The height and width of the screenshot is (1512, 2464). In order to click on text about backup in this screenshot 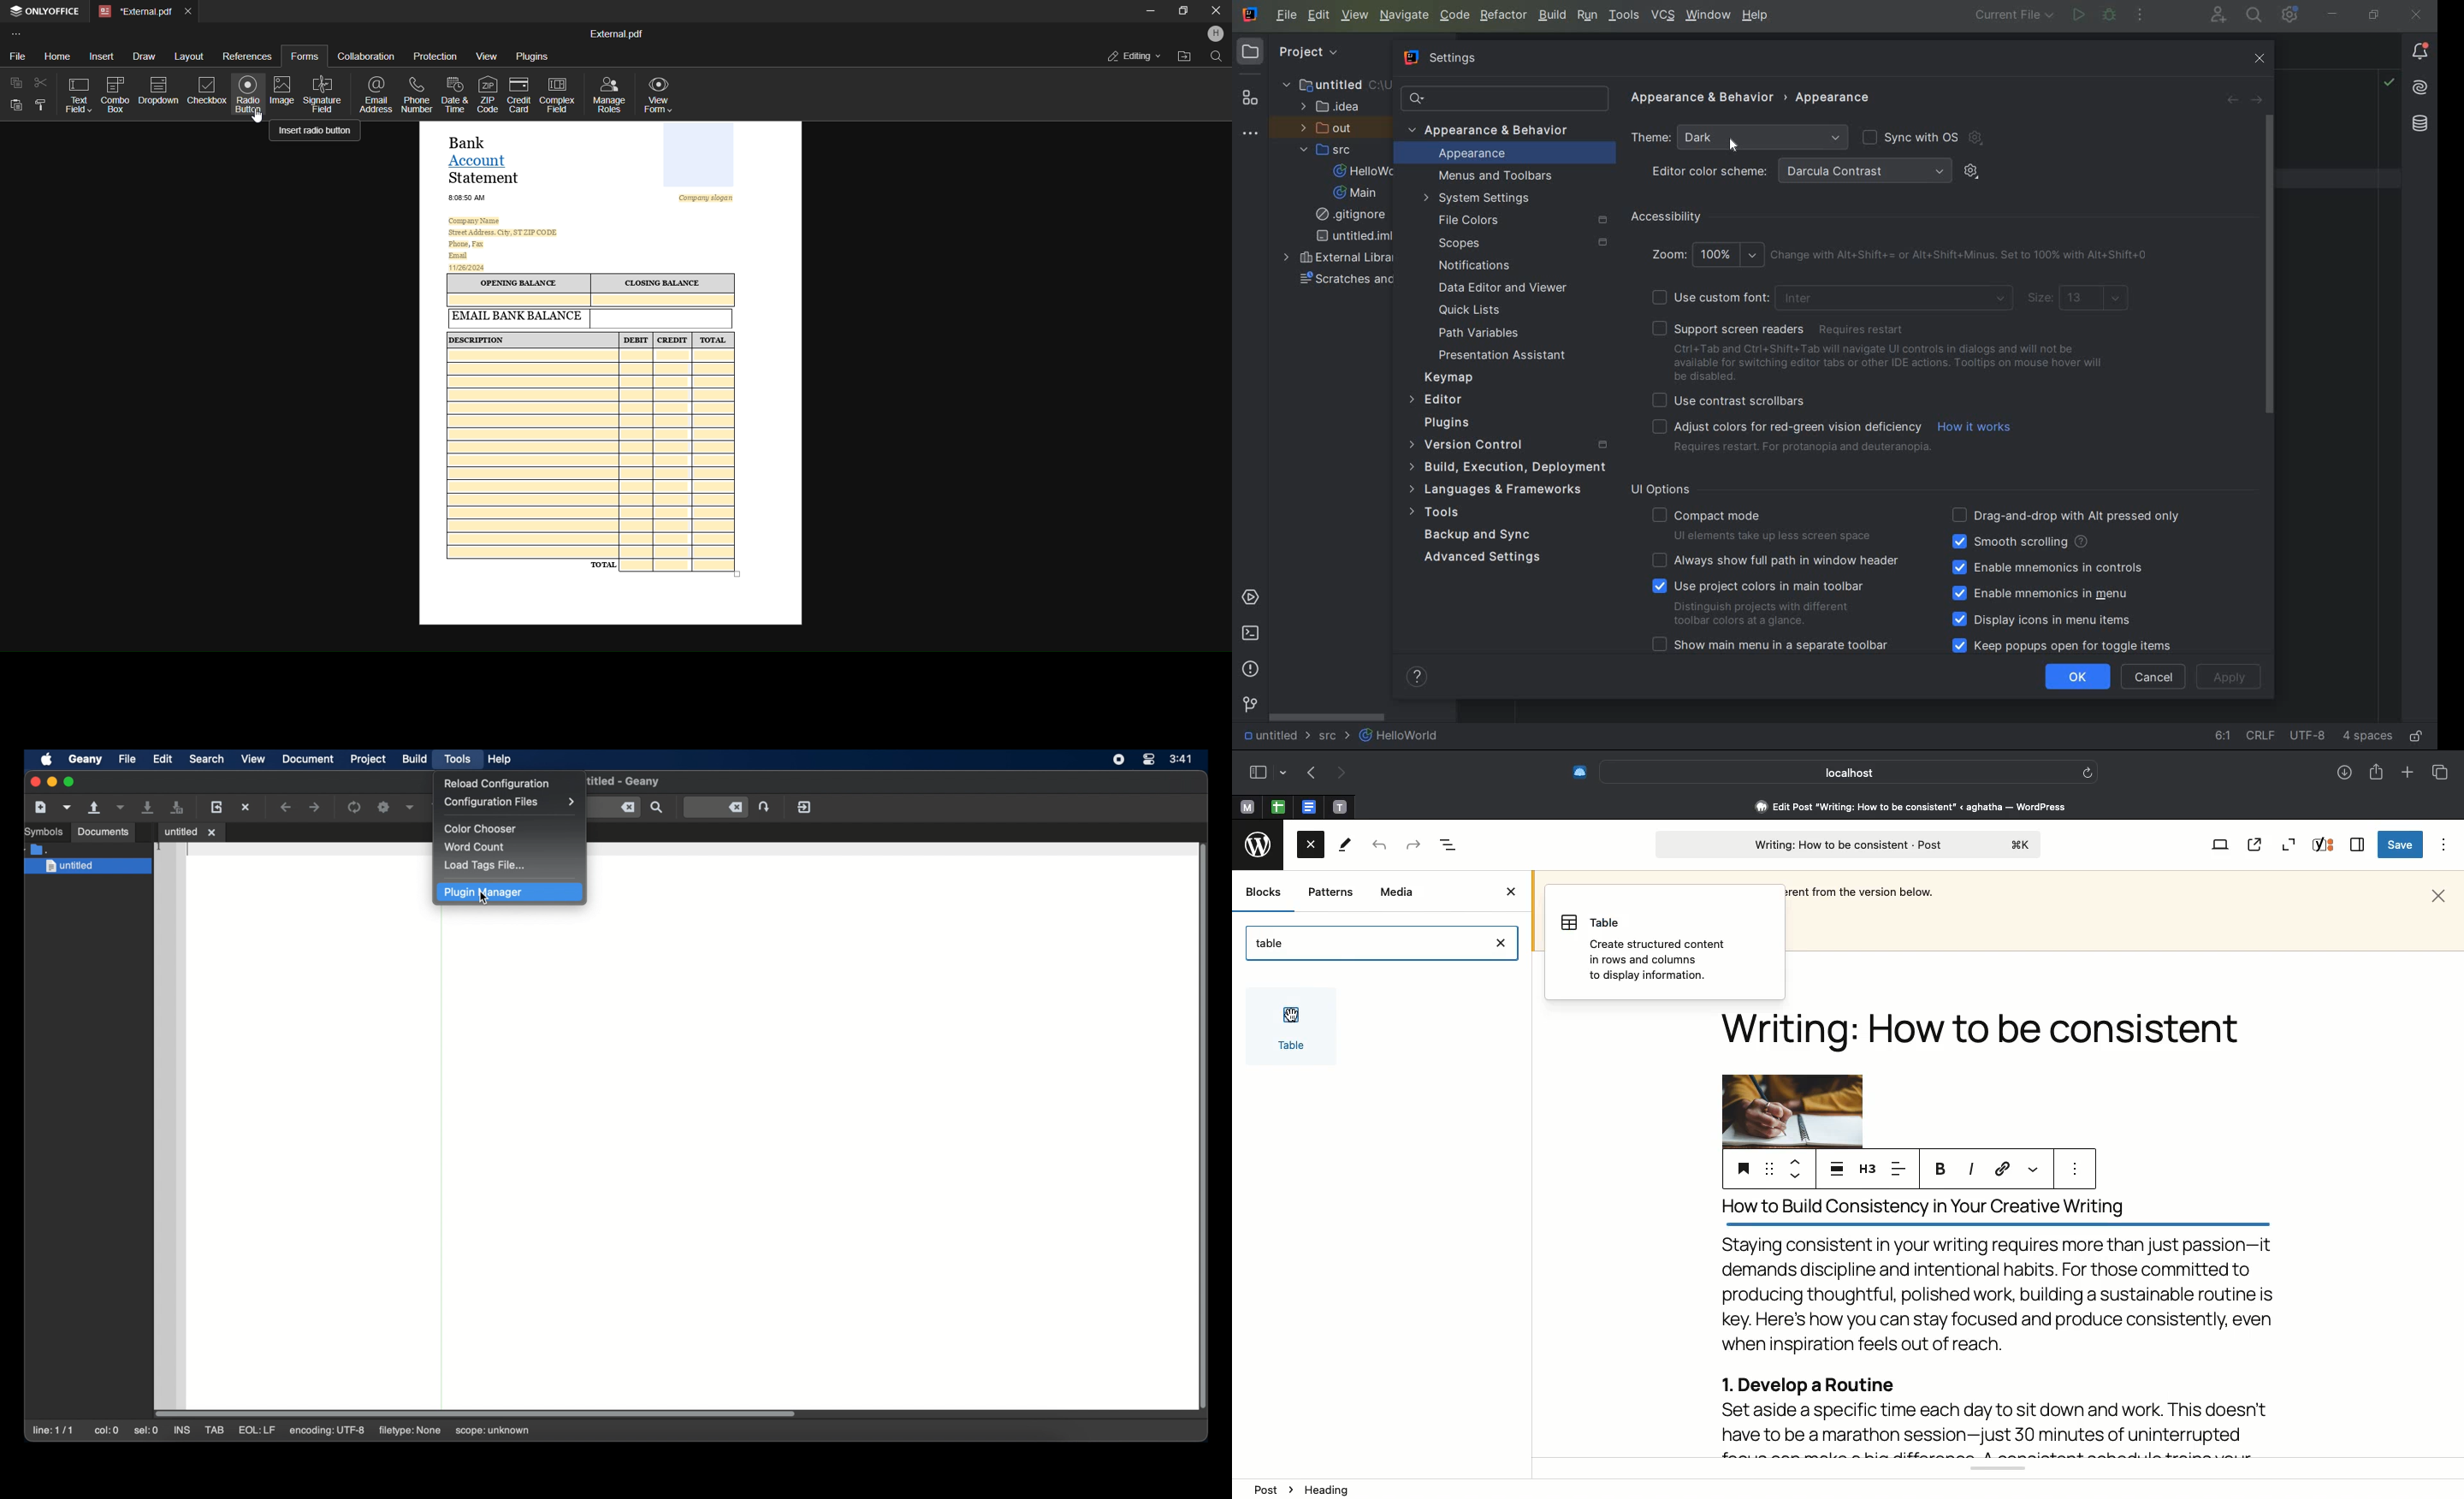, I will do `click(1863, 892)`.